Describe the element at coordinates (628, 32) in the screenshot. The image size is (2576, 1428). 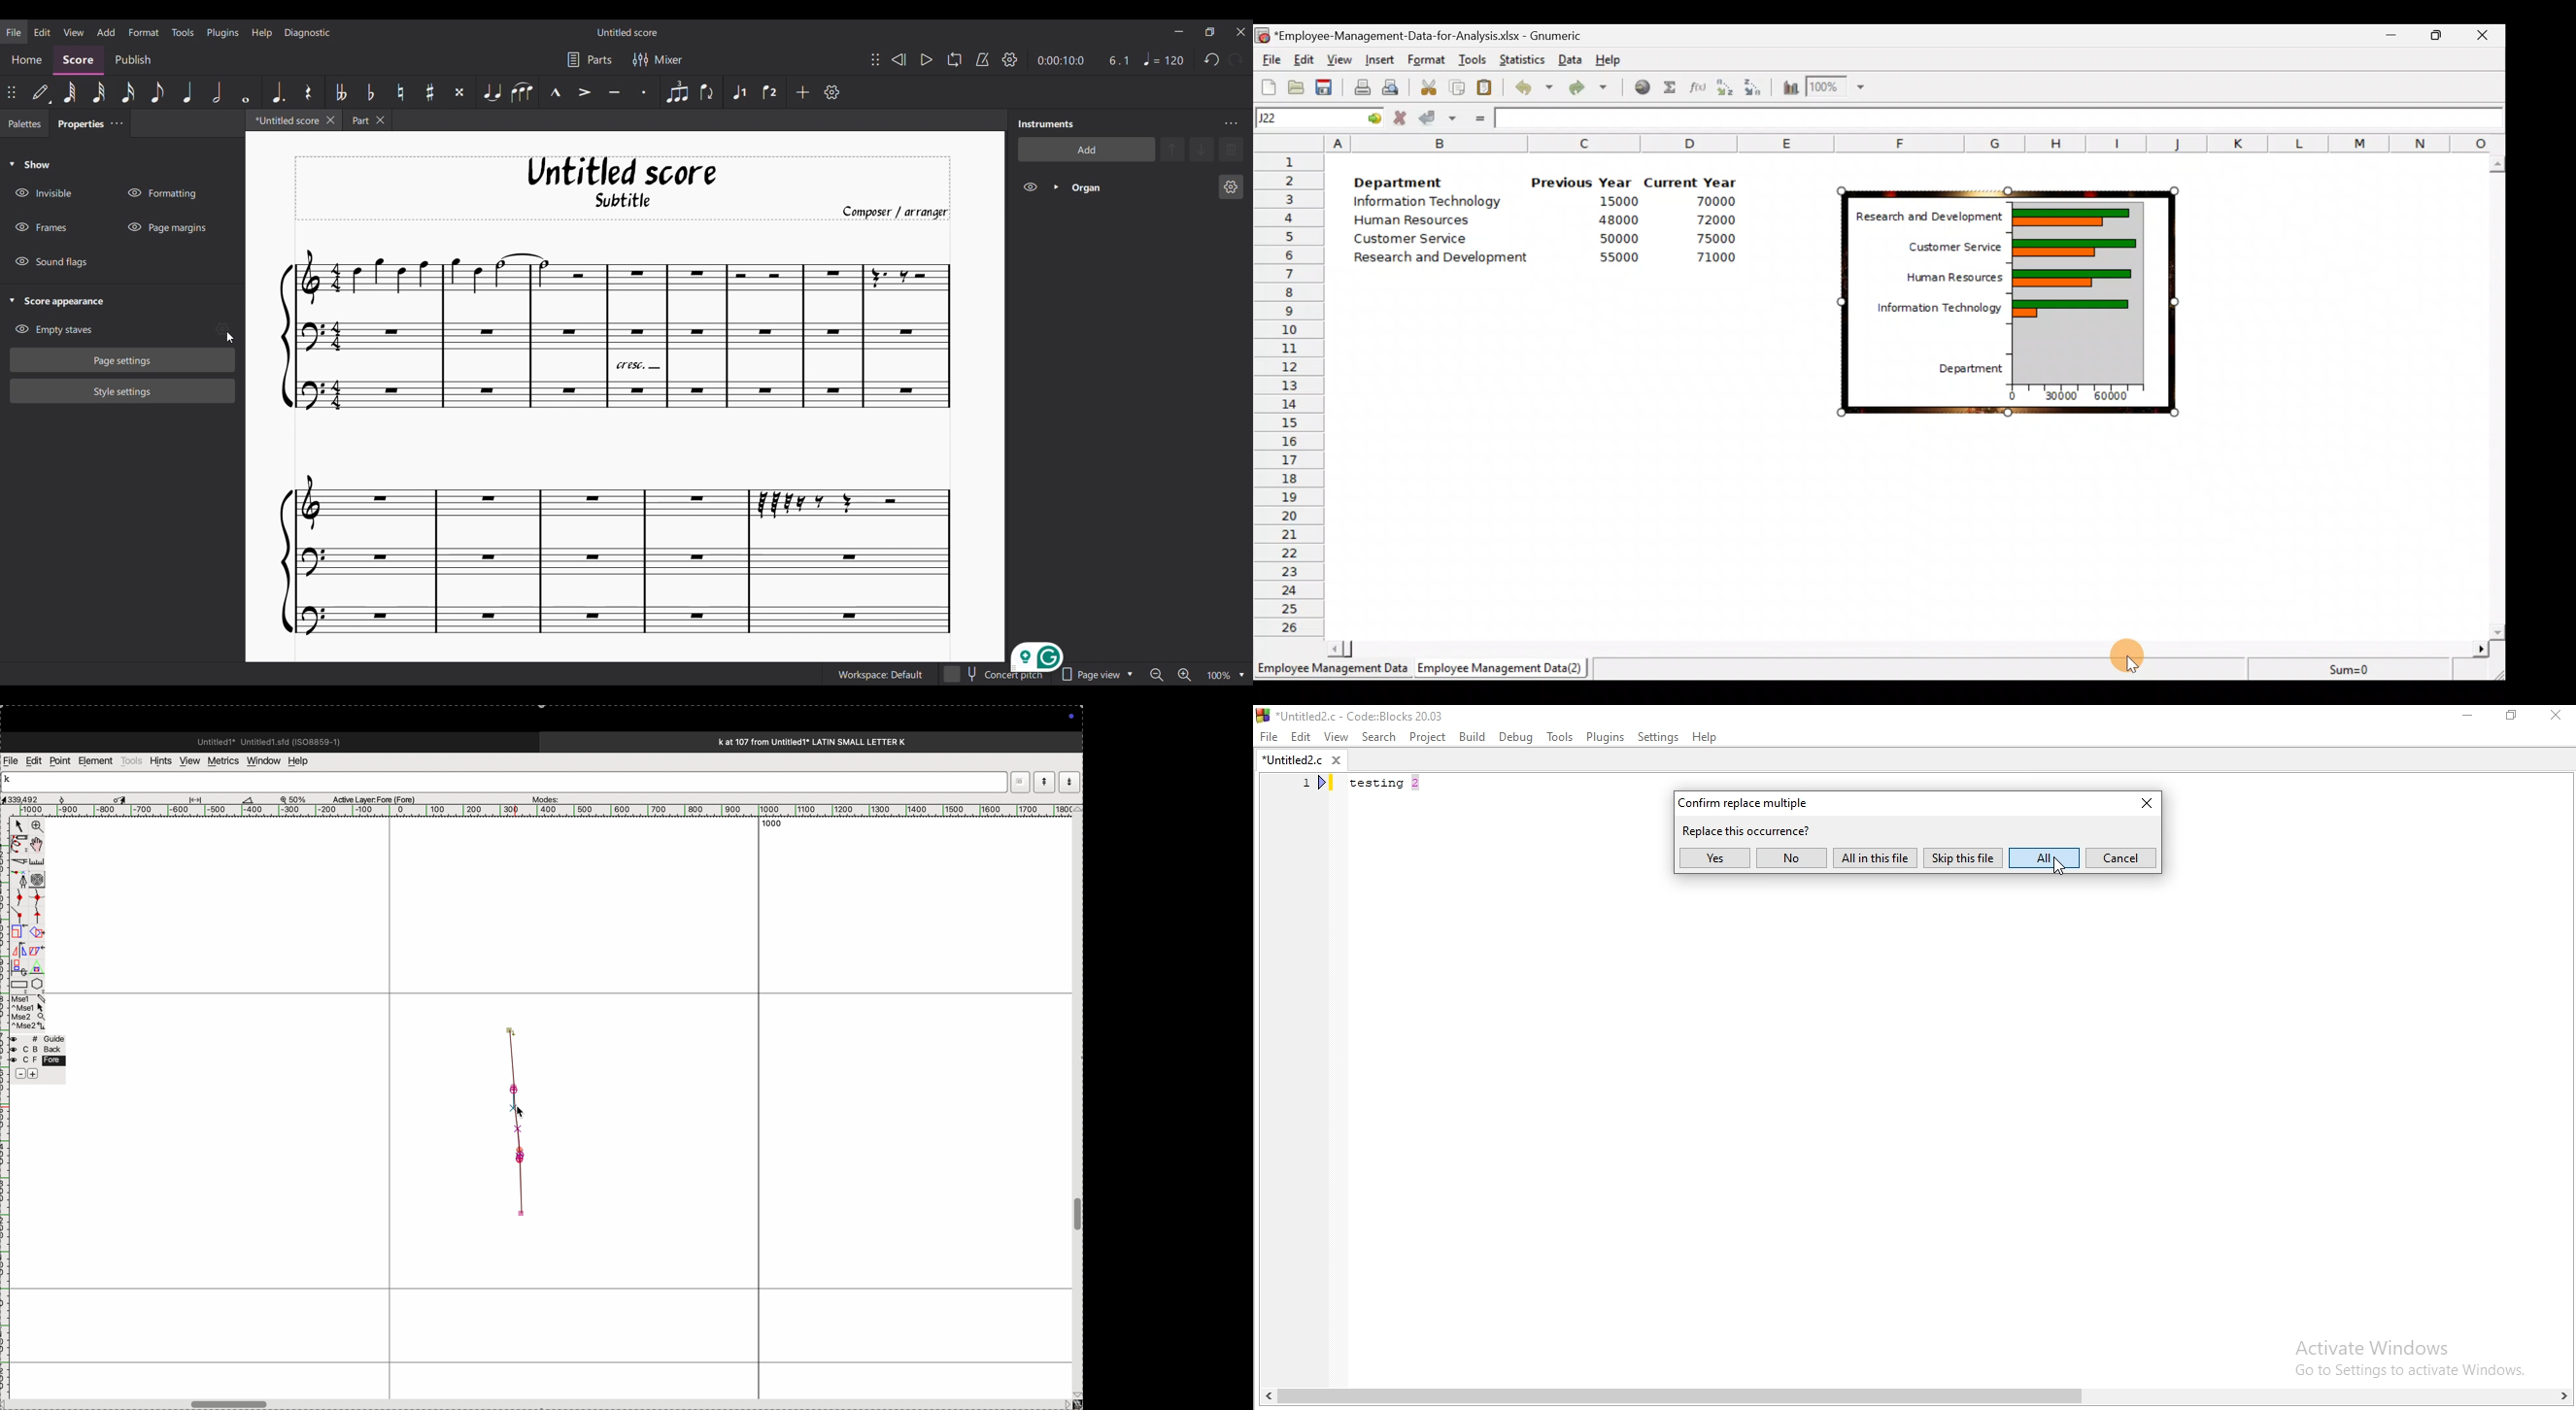
I see `Score name` at that location.